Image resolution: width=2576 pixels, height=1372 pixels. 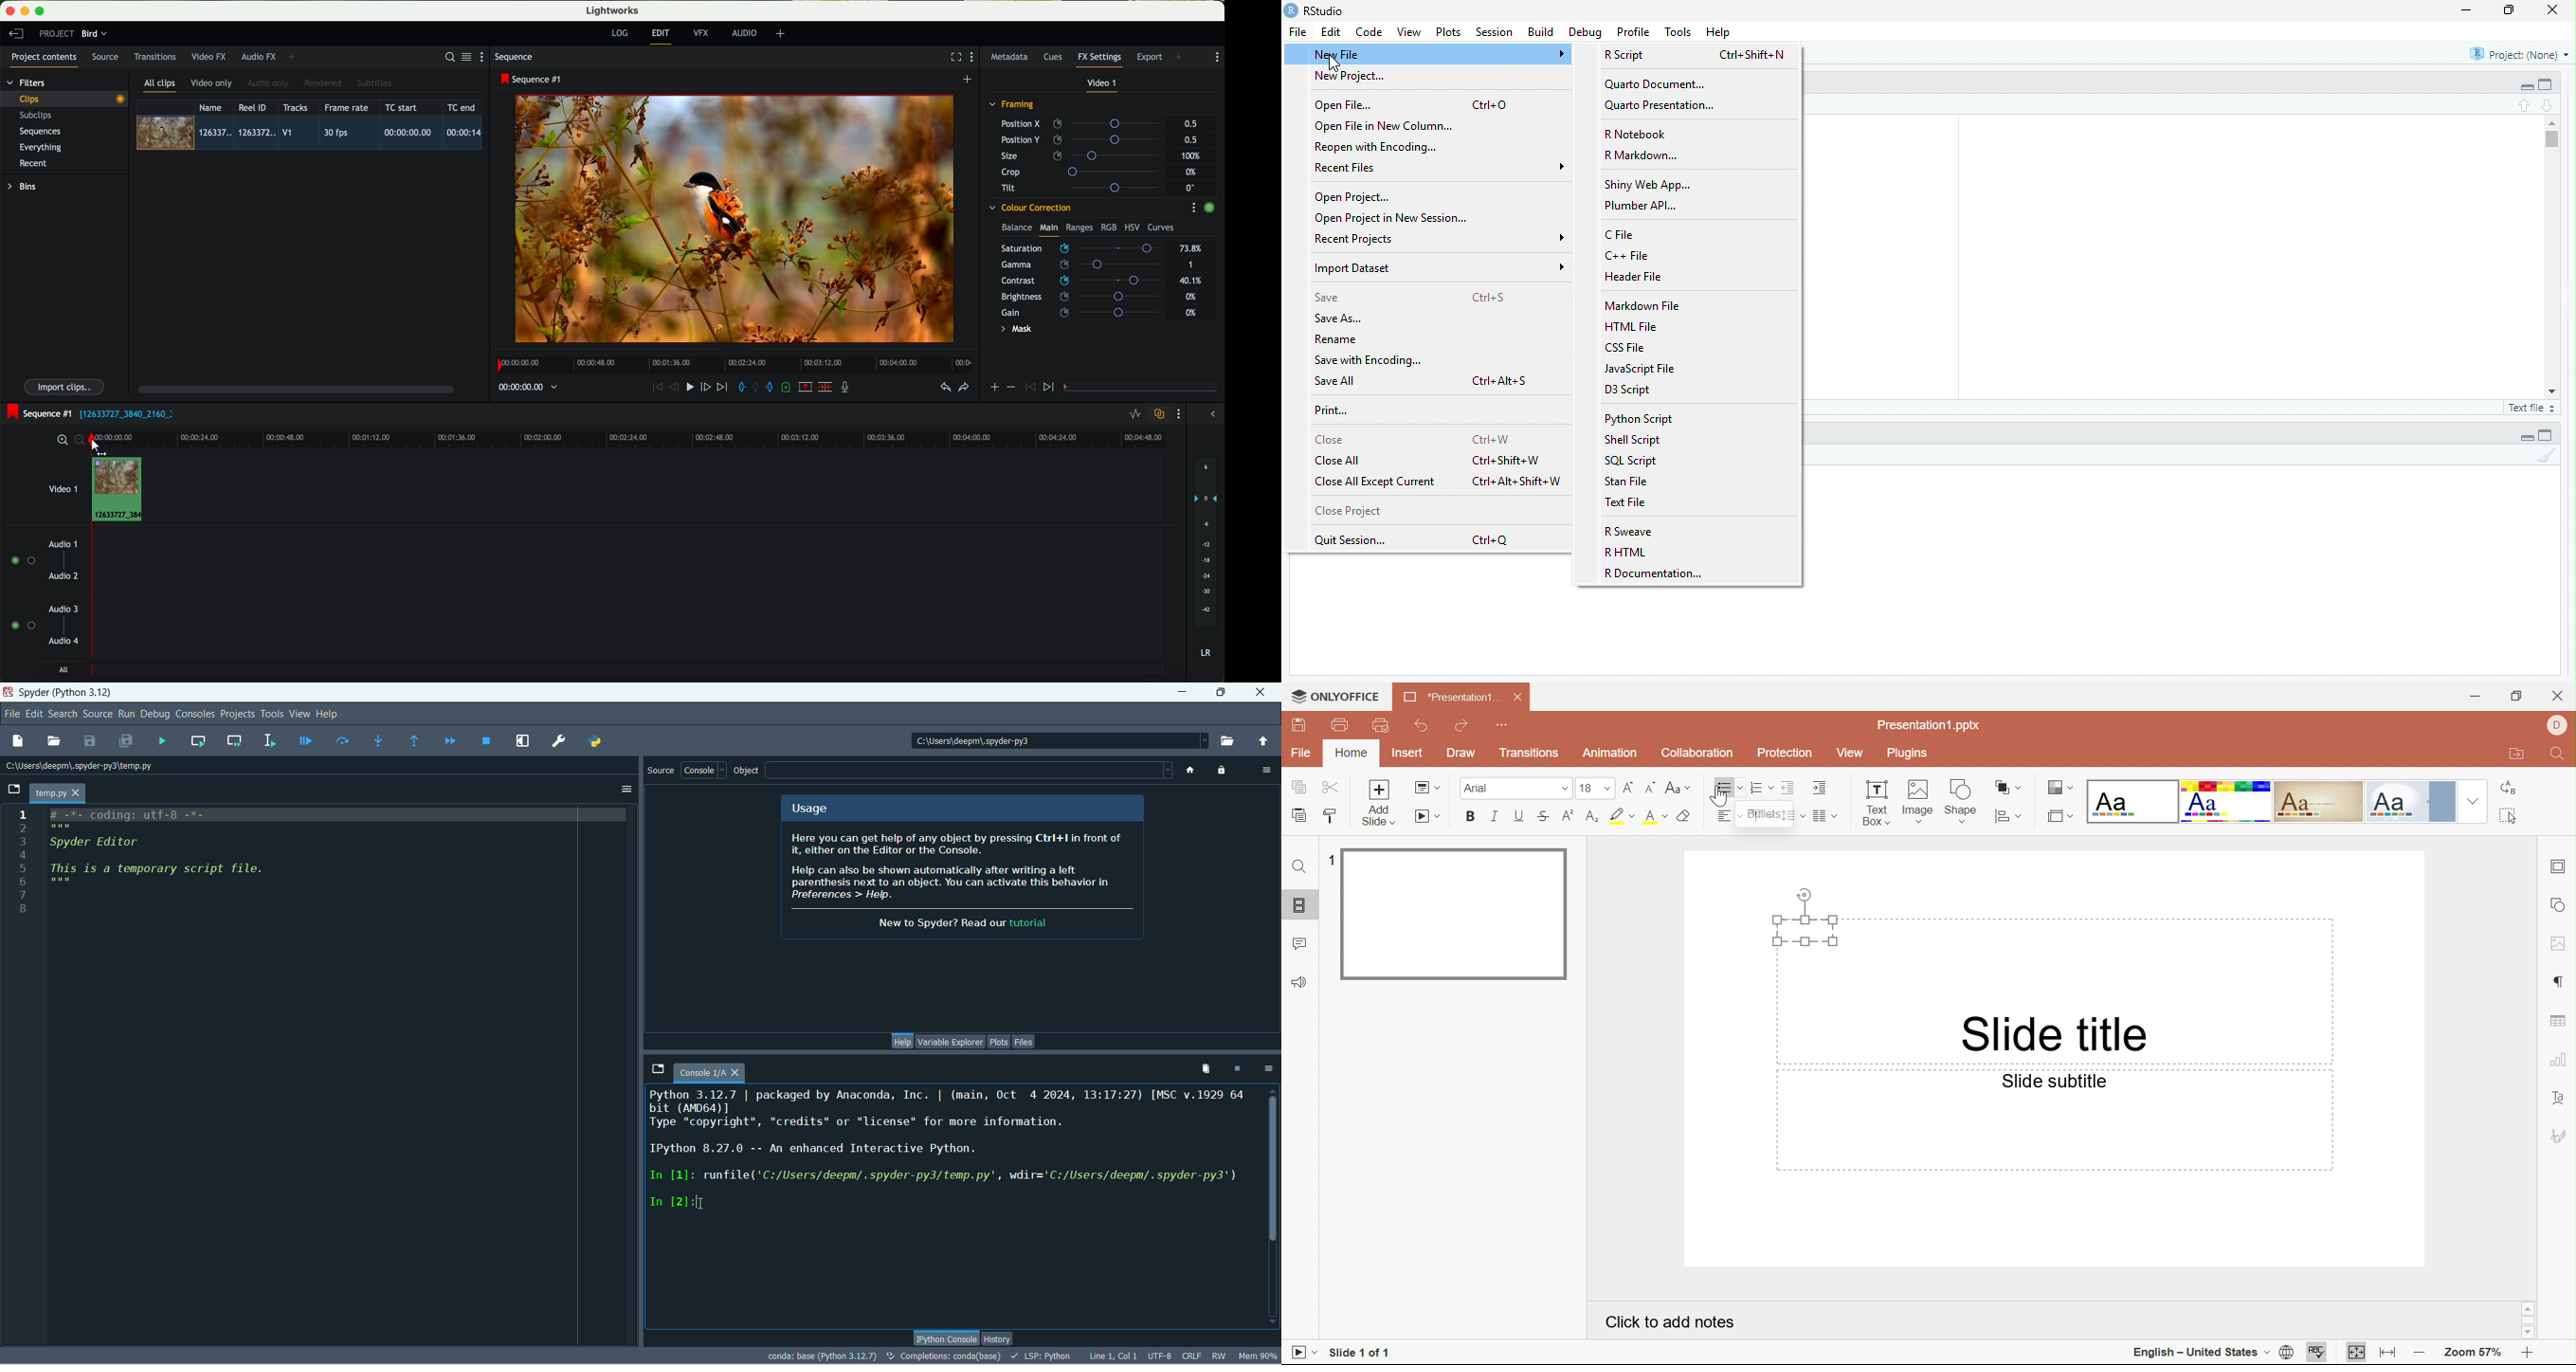 I want to click on 0%, so click(x=1192, y=295).